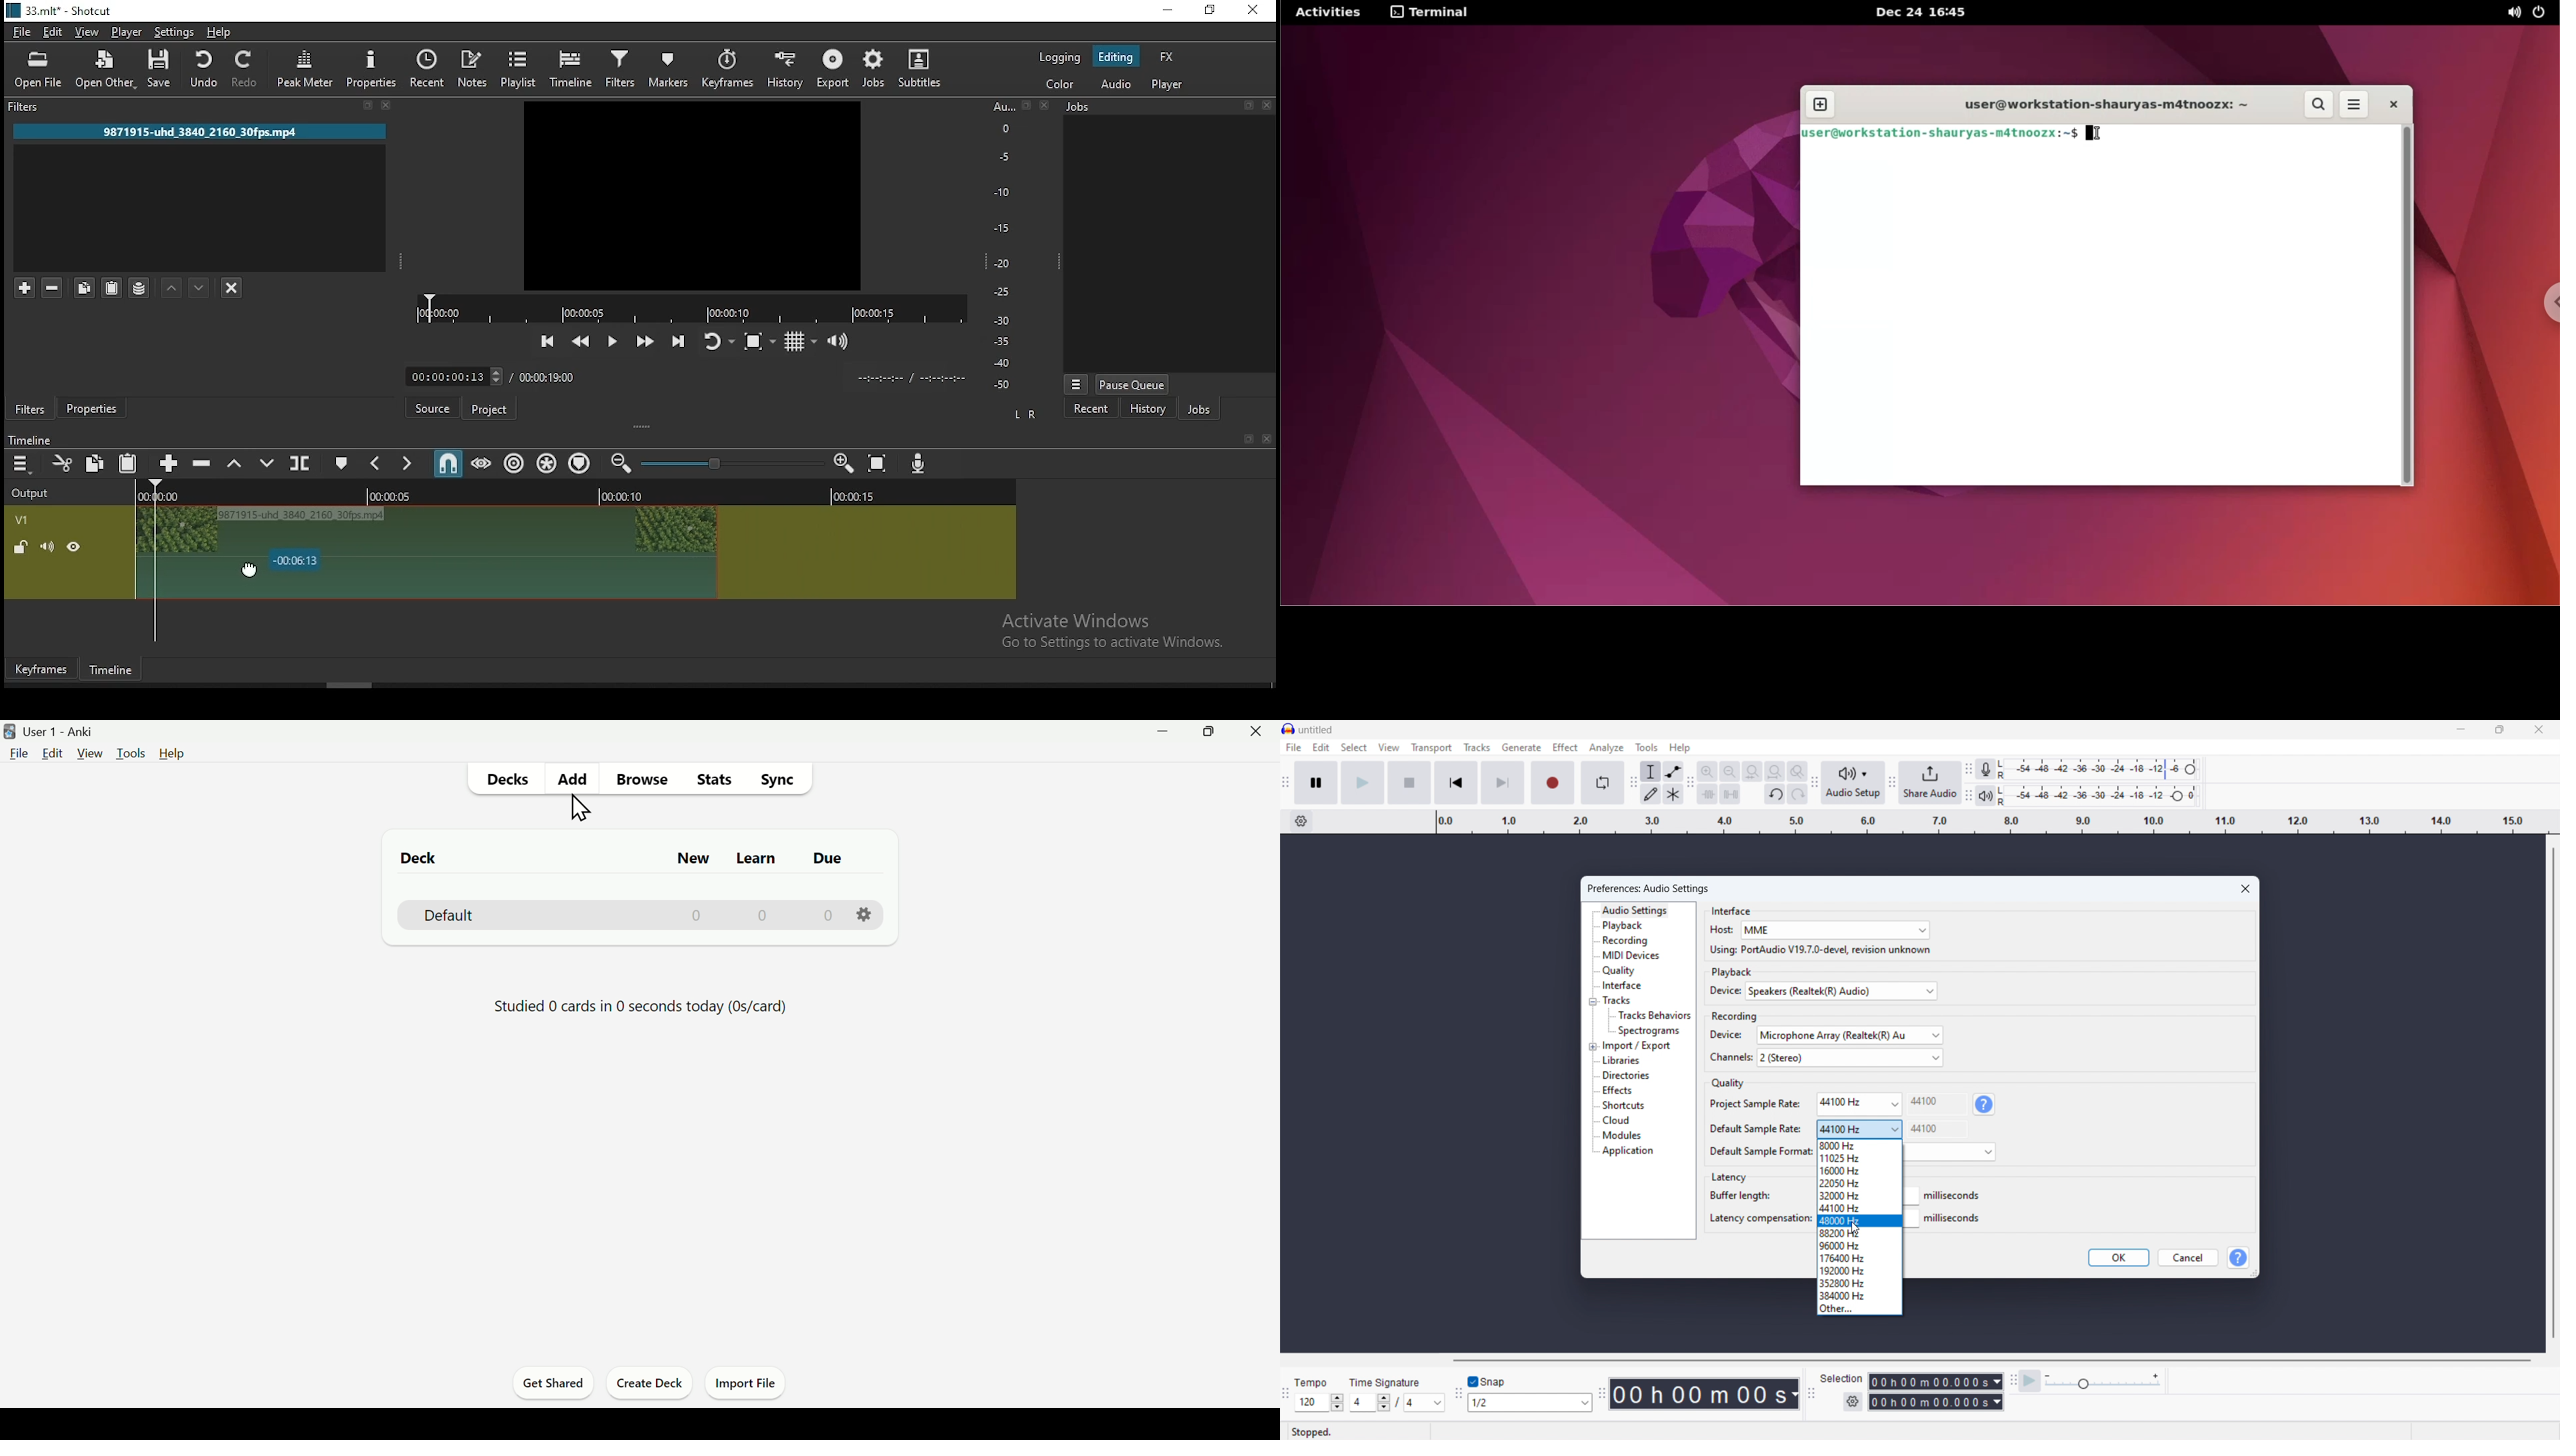 The image size is (2576, 1456). Describe the element at coordinates (74, 547) in the screenshot. I see `view/hide` at that location.